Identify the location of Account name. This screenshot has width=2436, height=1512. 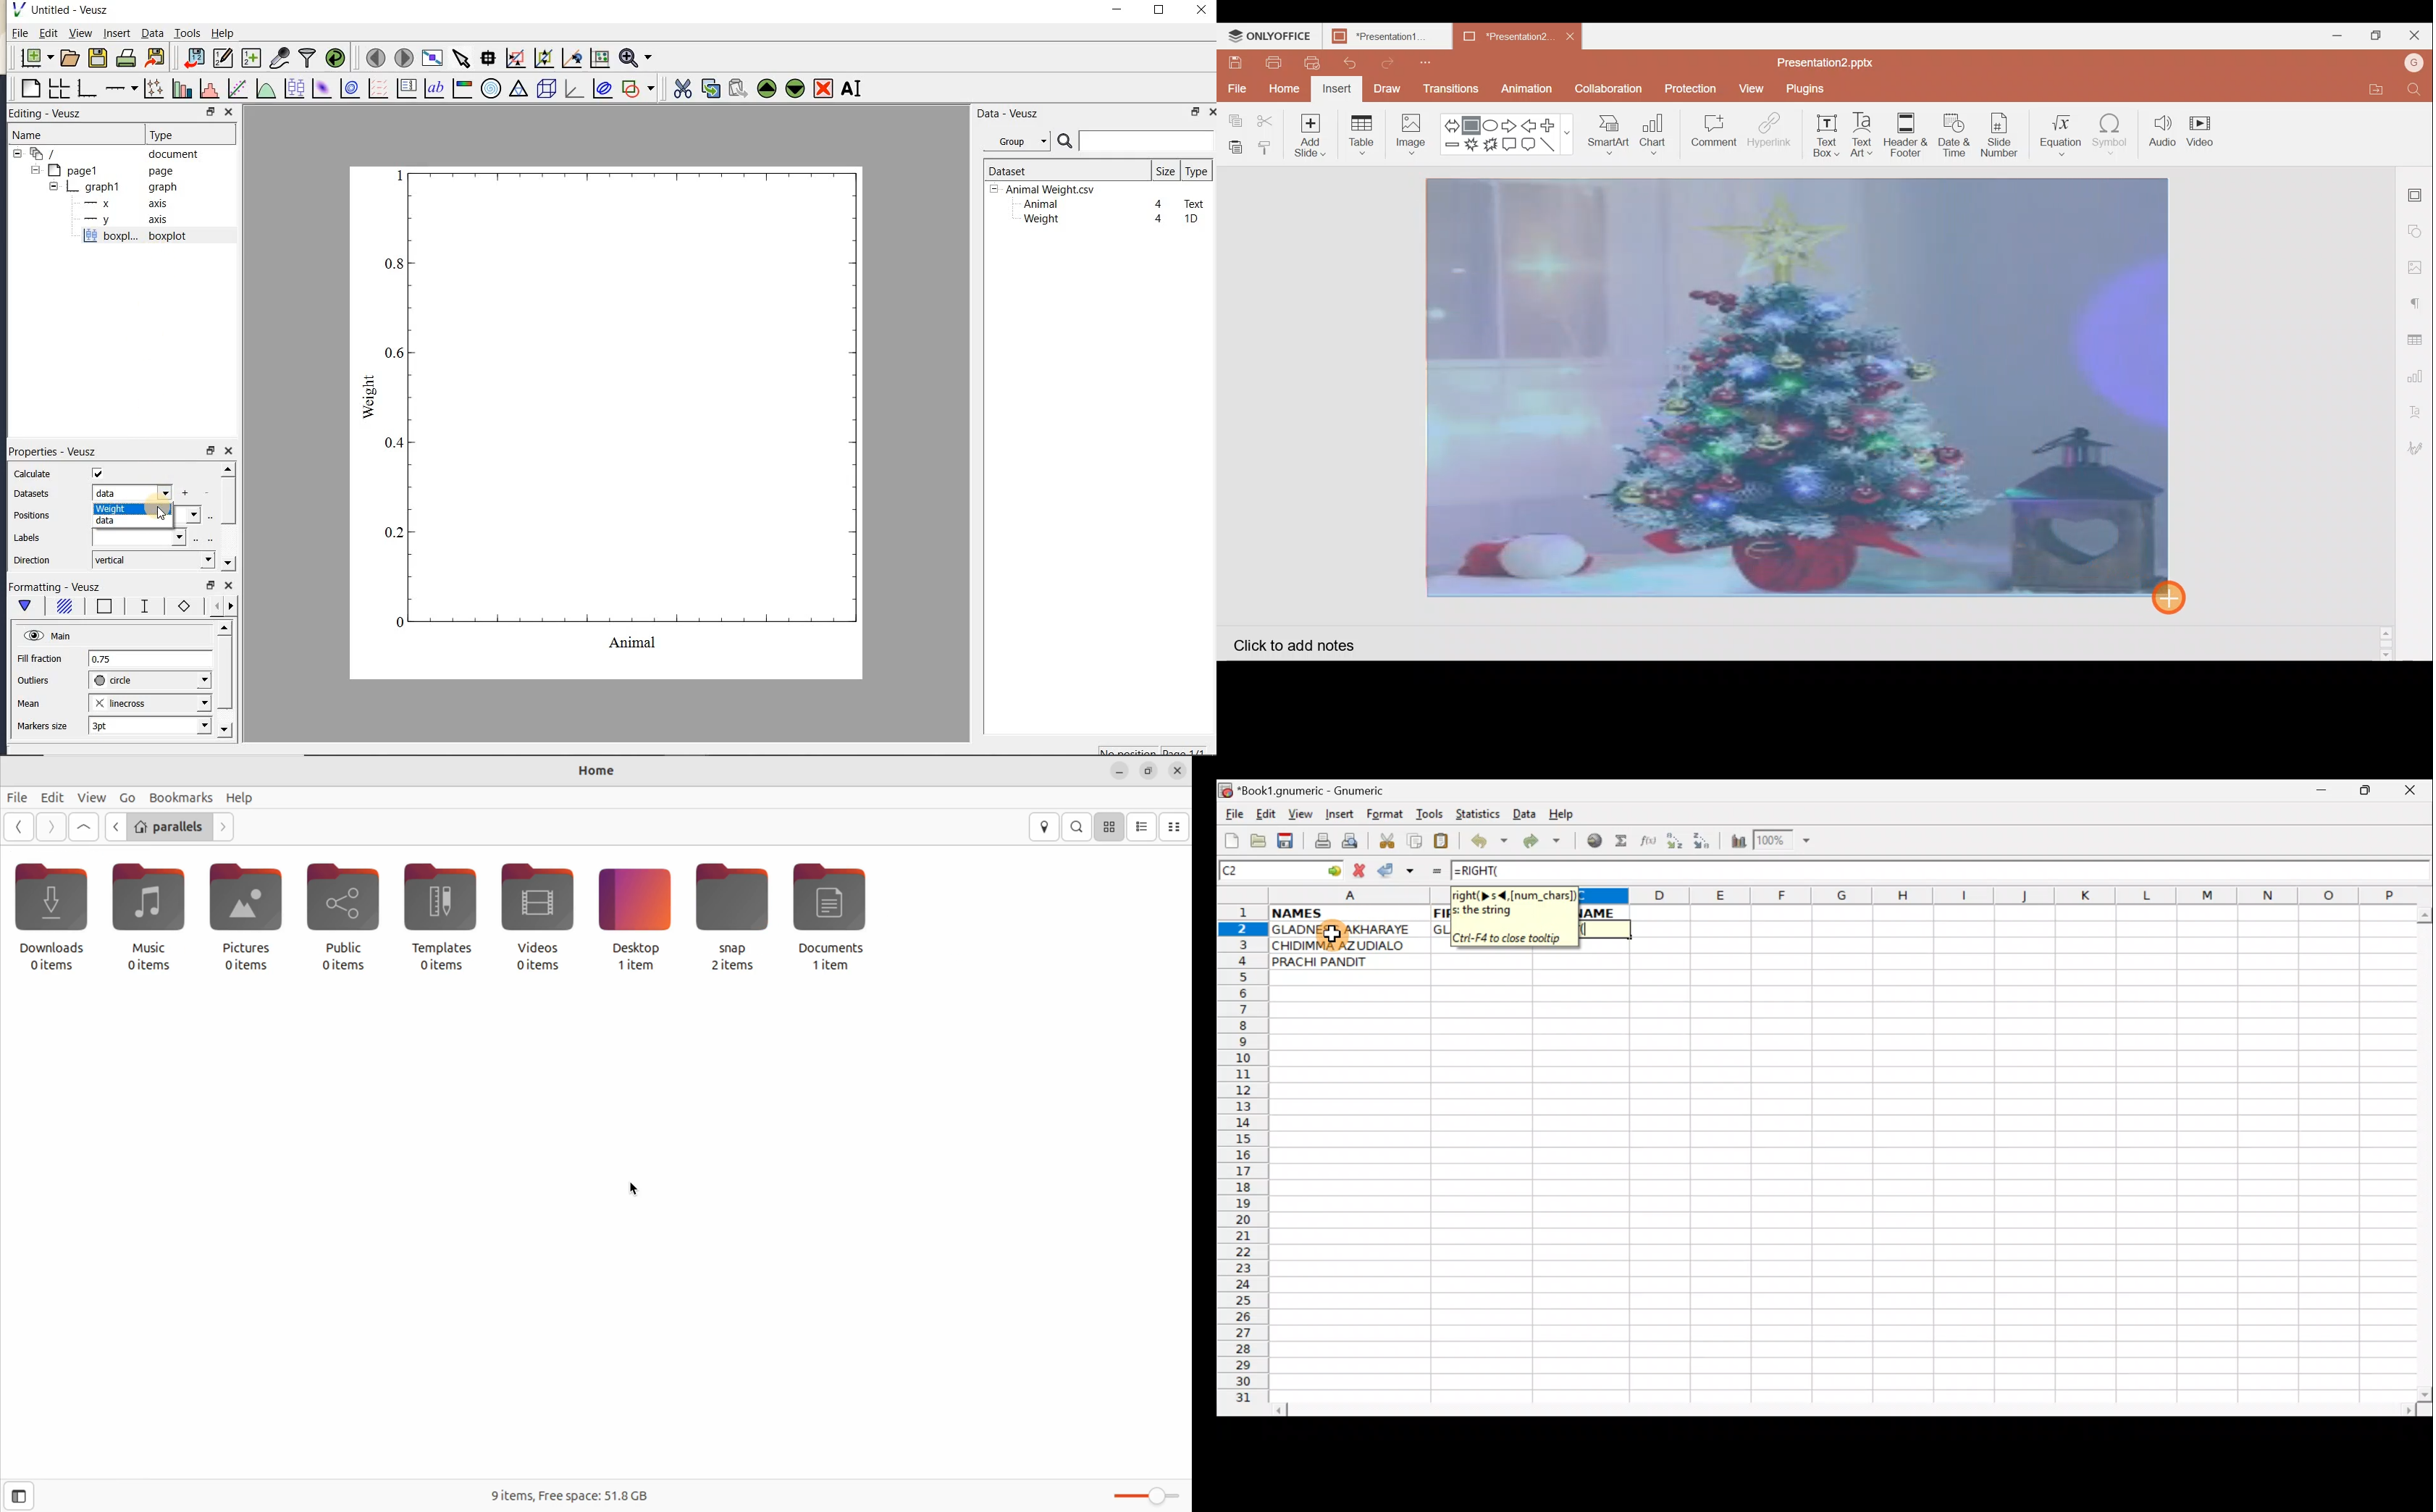
(2415, 63).